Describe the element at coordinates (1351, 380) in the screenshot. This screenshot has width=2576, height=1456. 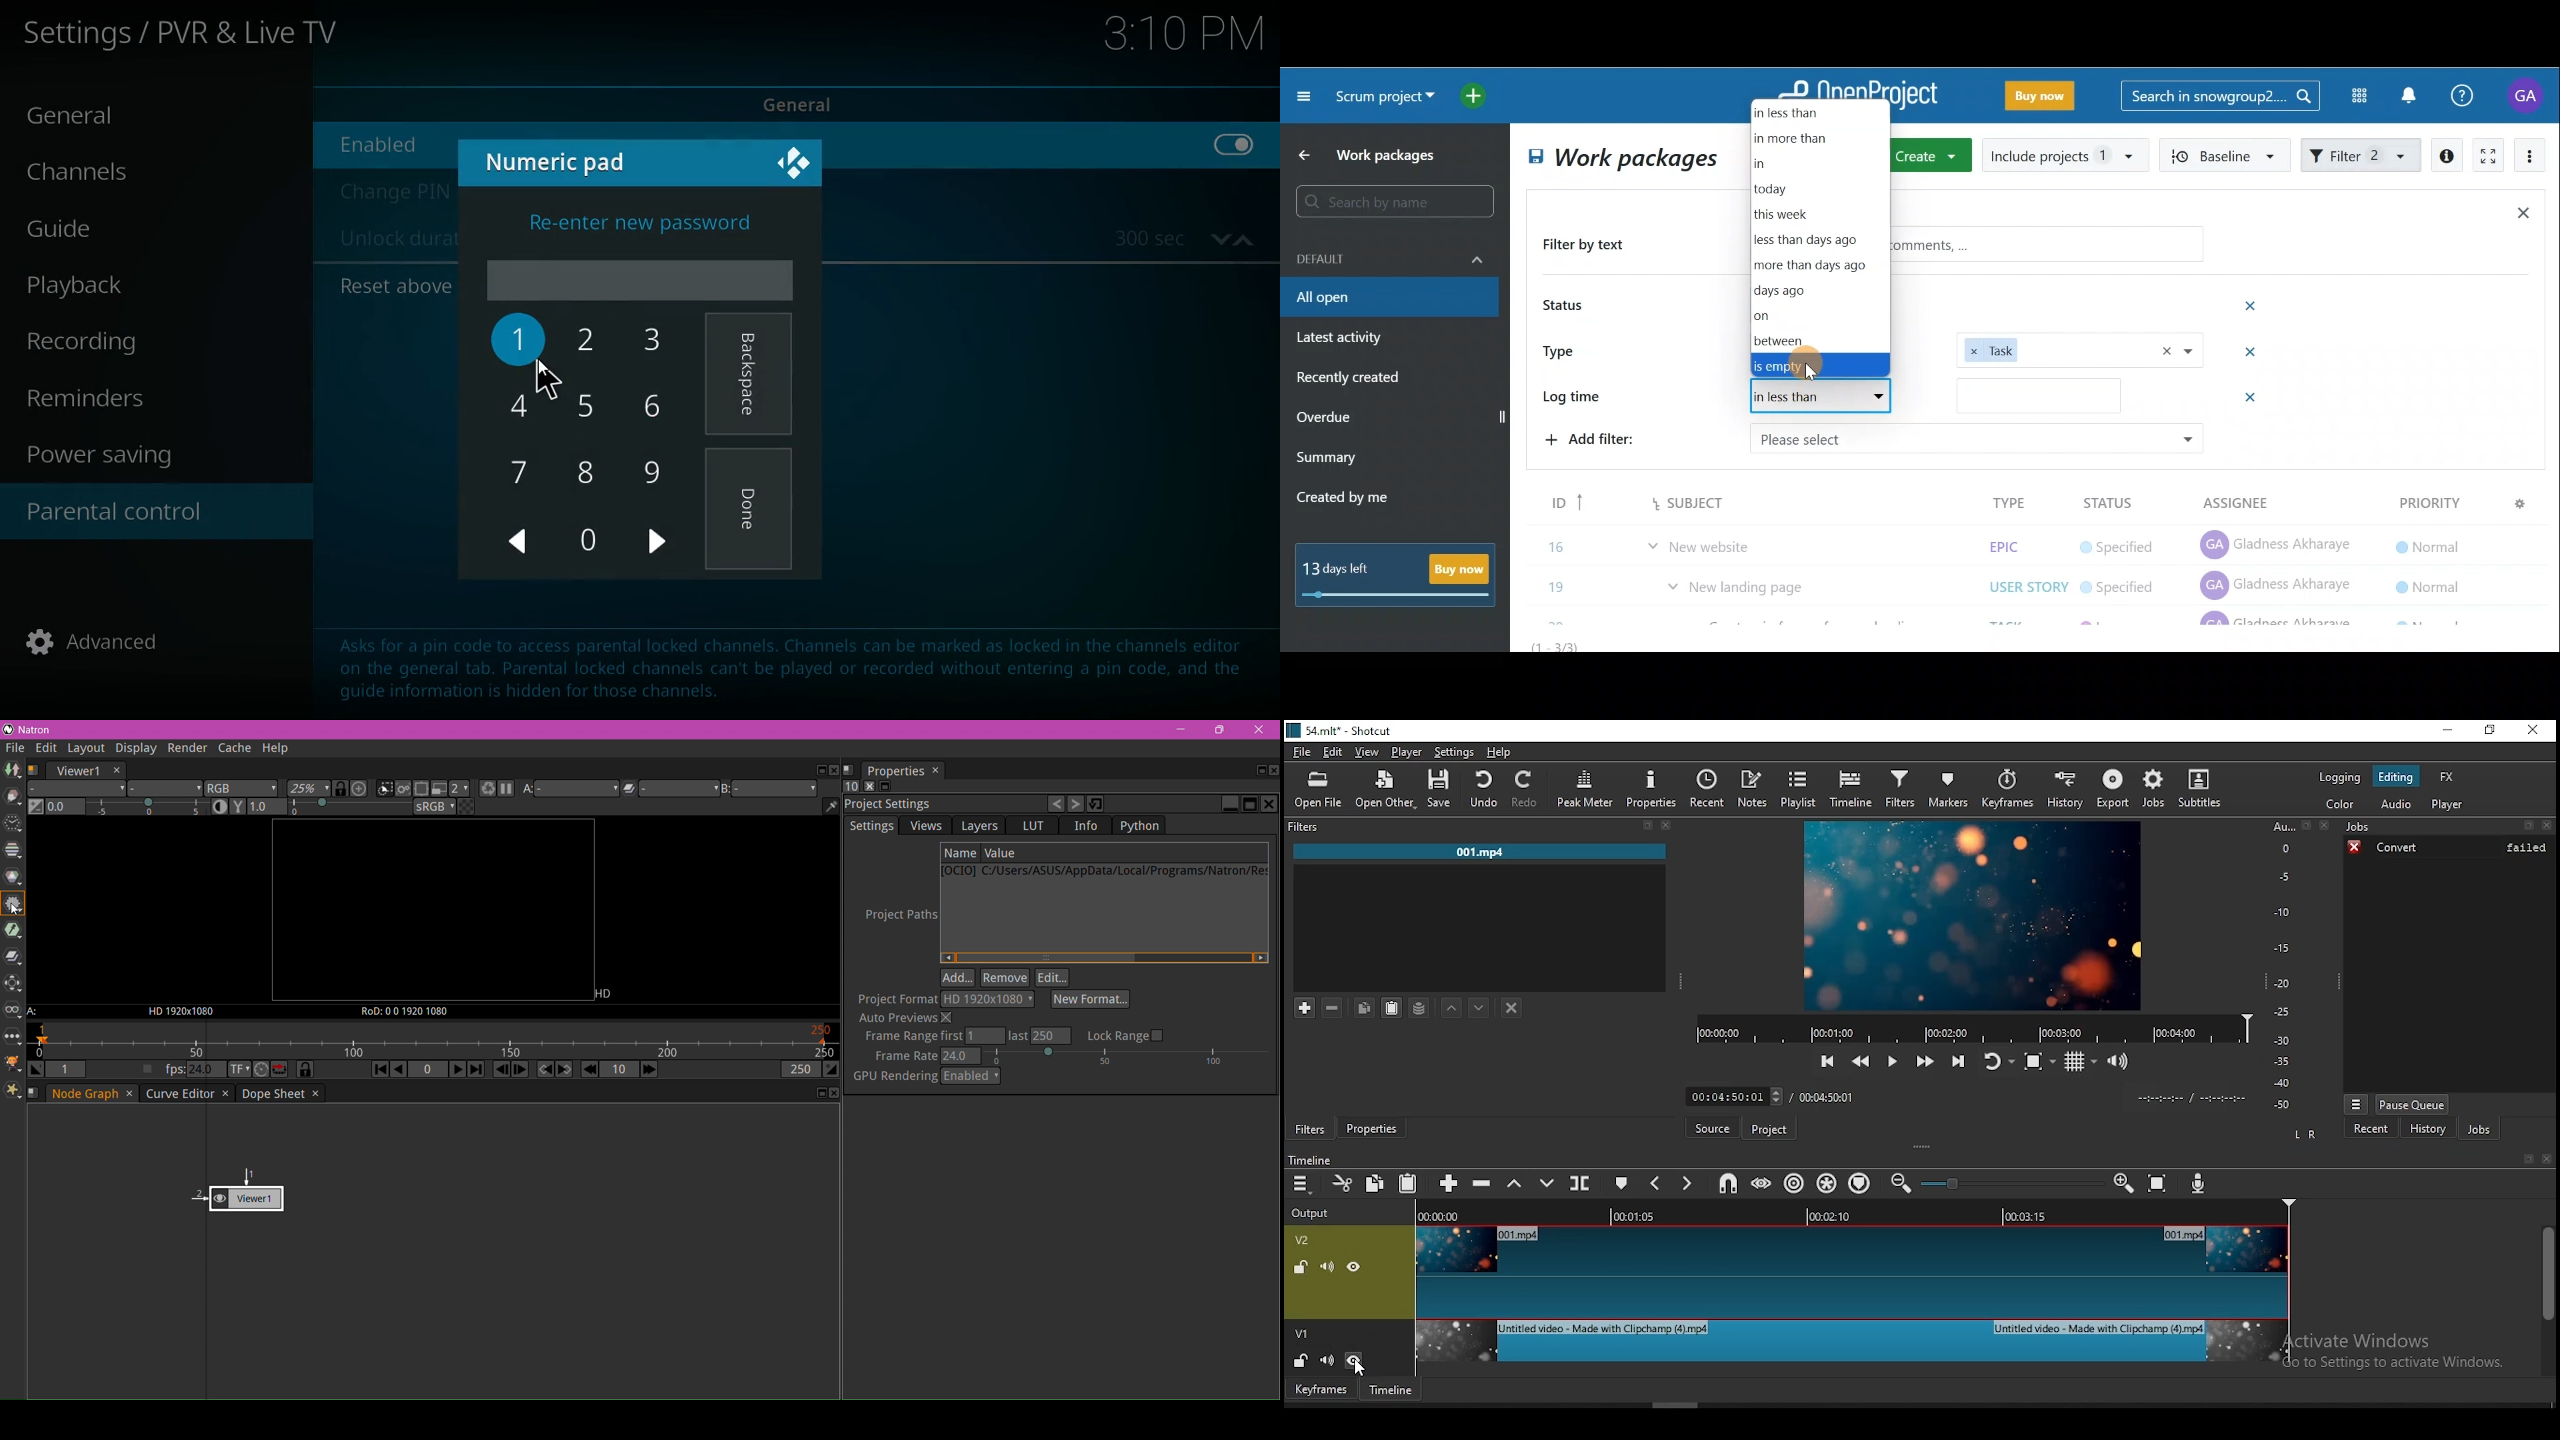
I see `Recently created` at that location.